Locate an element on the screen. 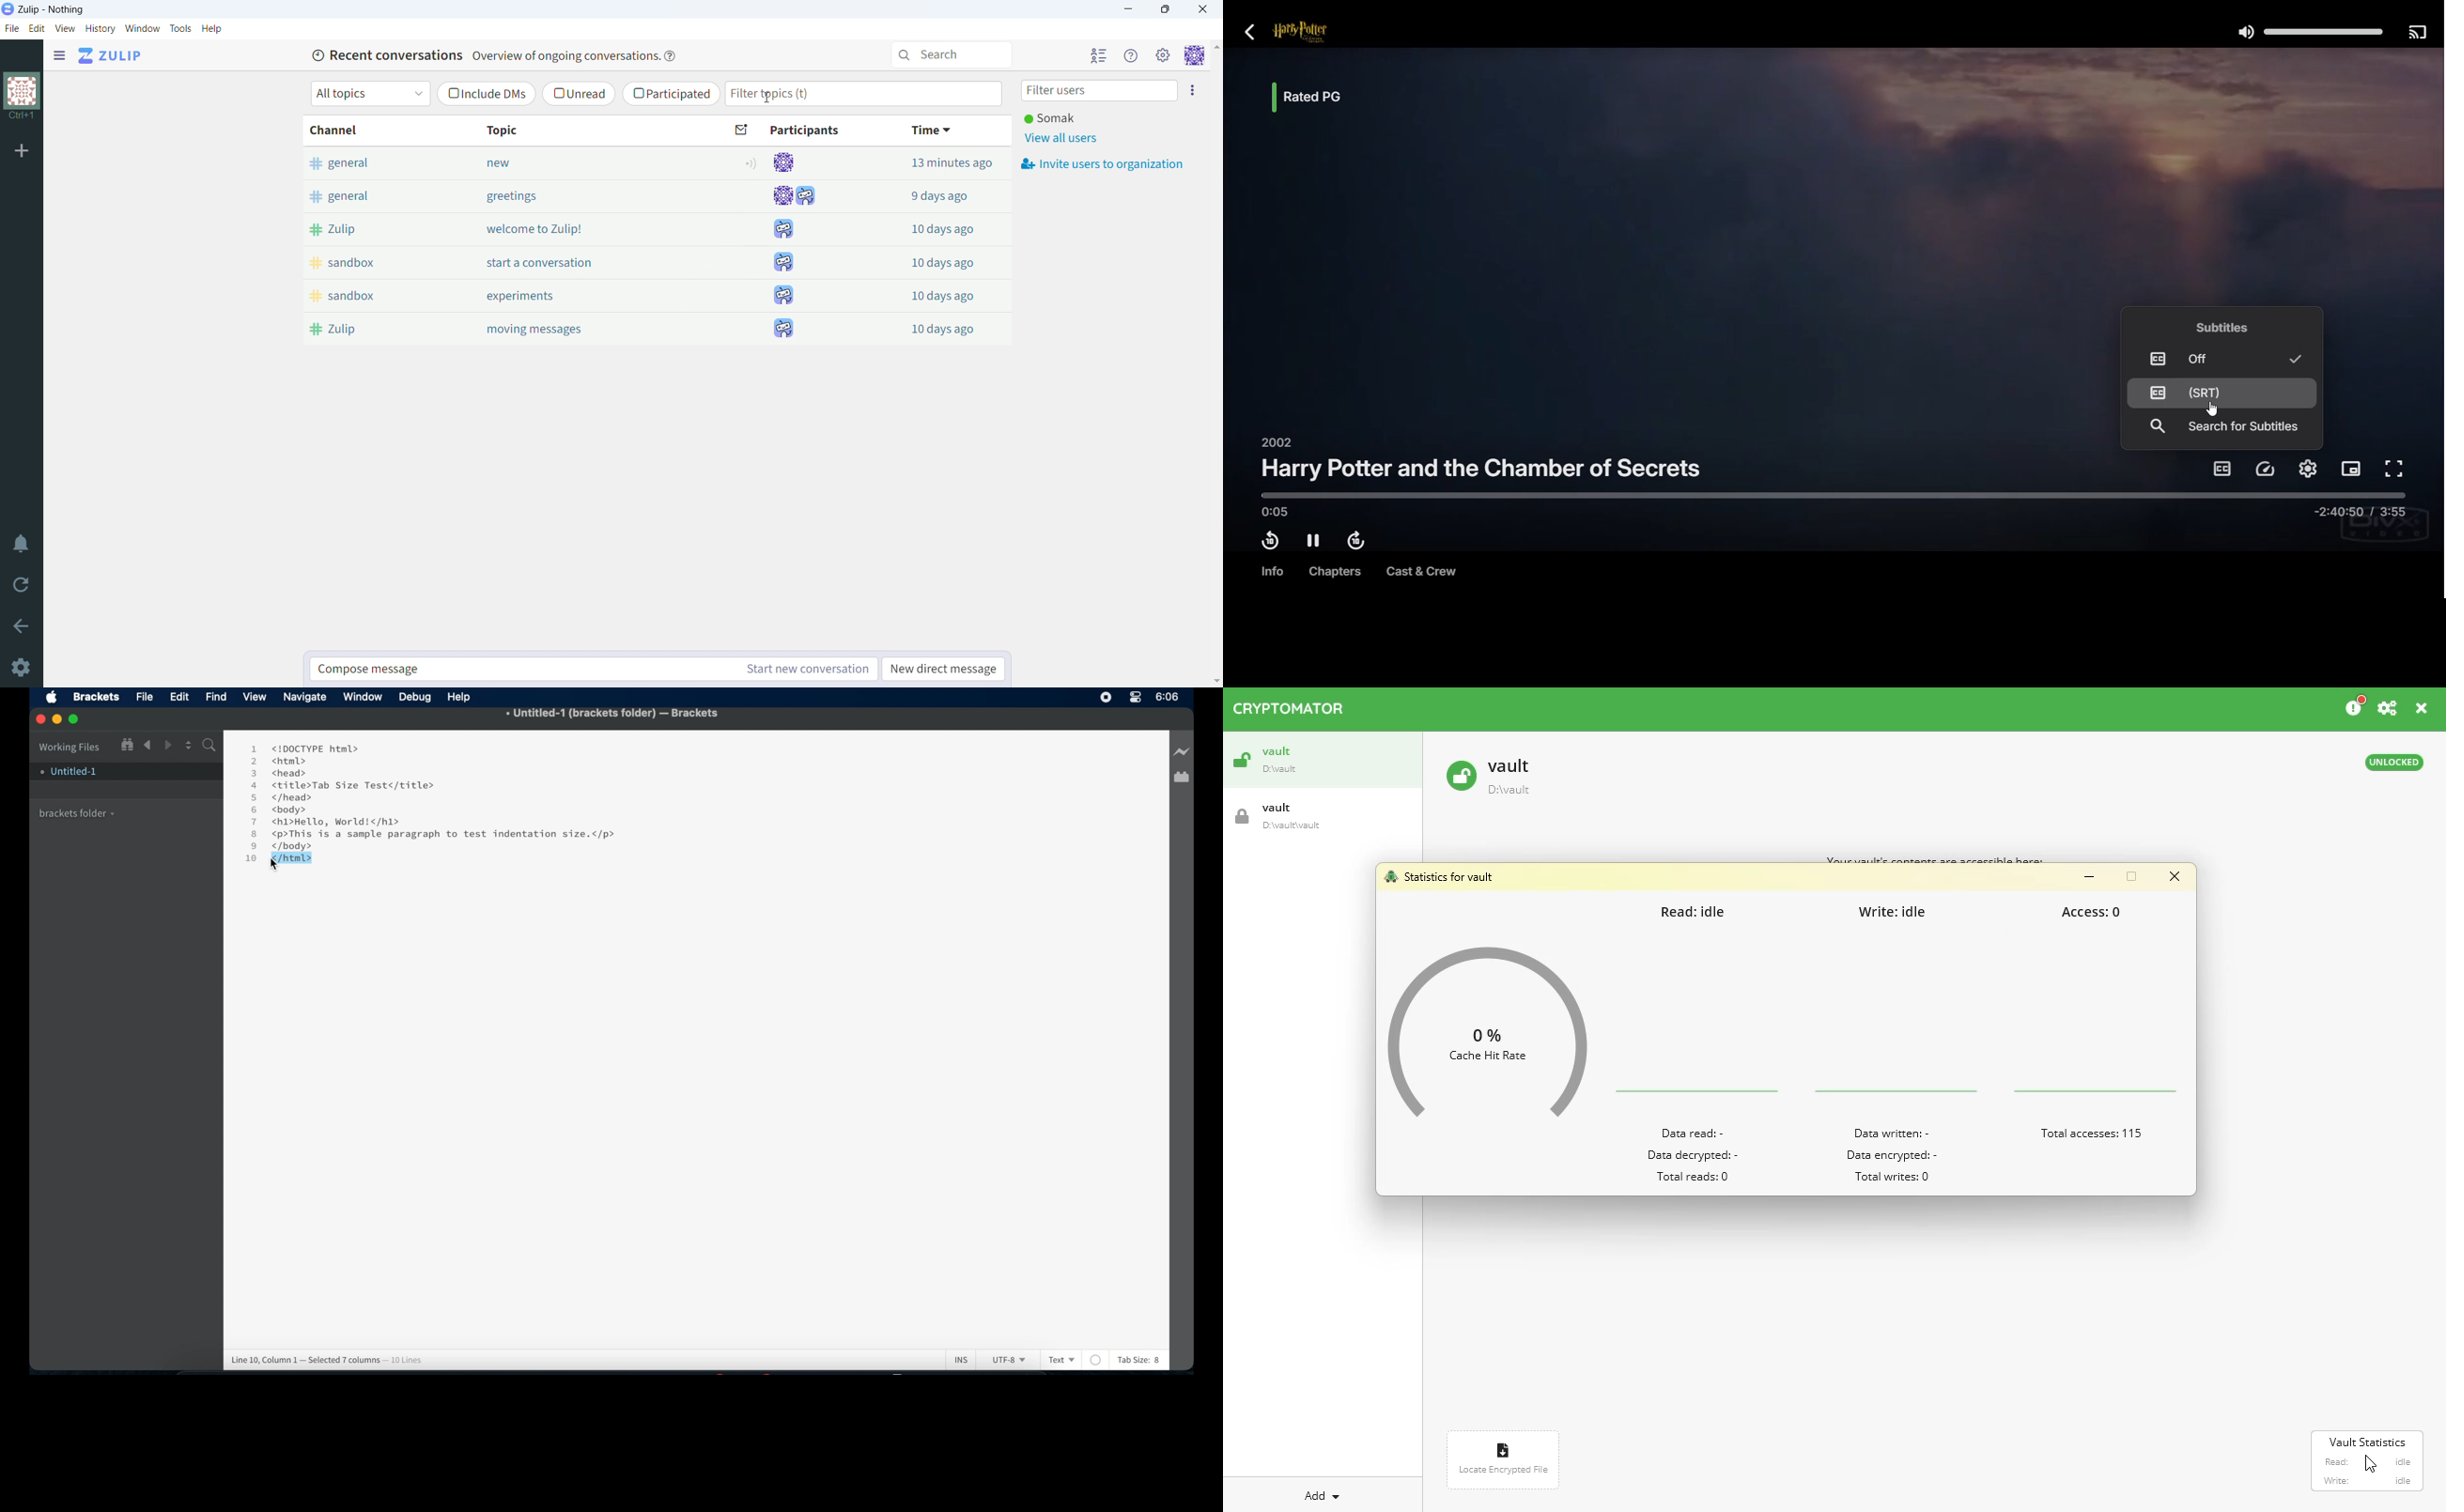 This screenshot has width=2464, height=1512. zulip is located at coordinates (371, 329).